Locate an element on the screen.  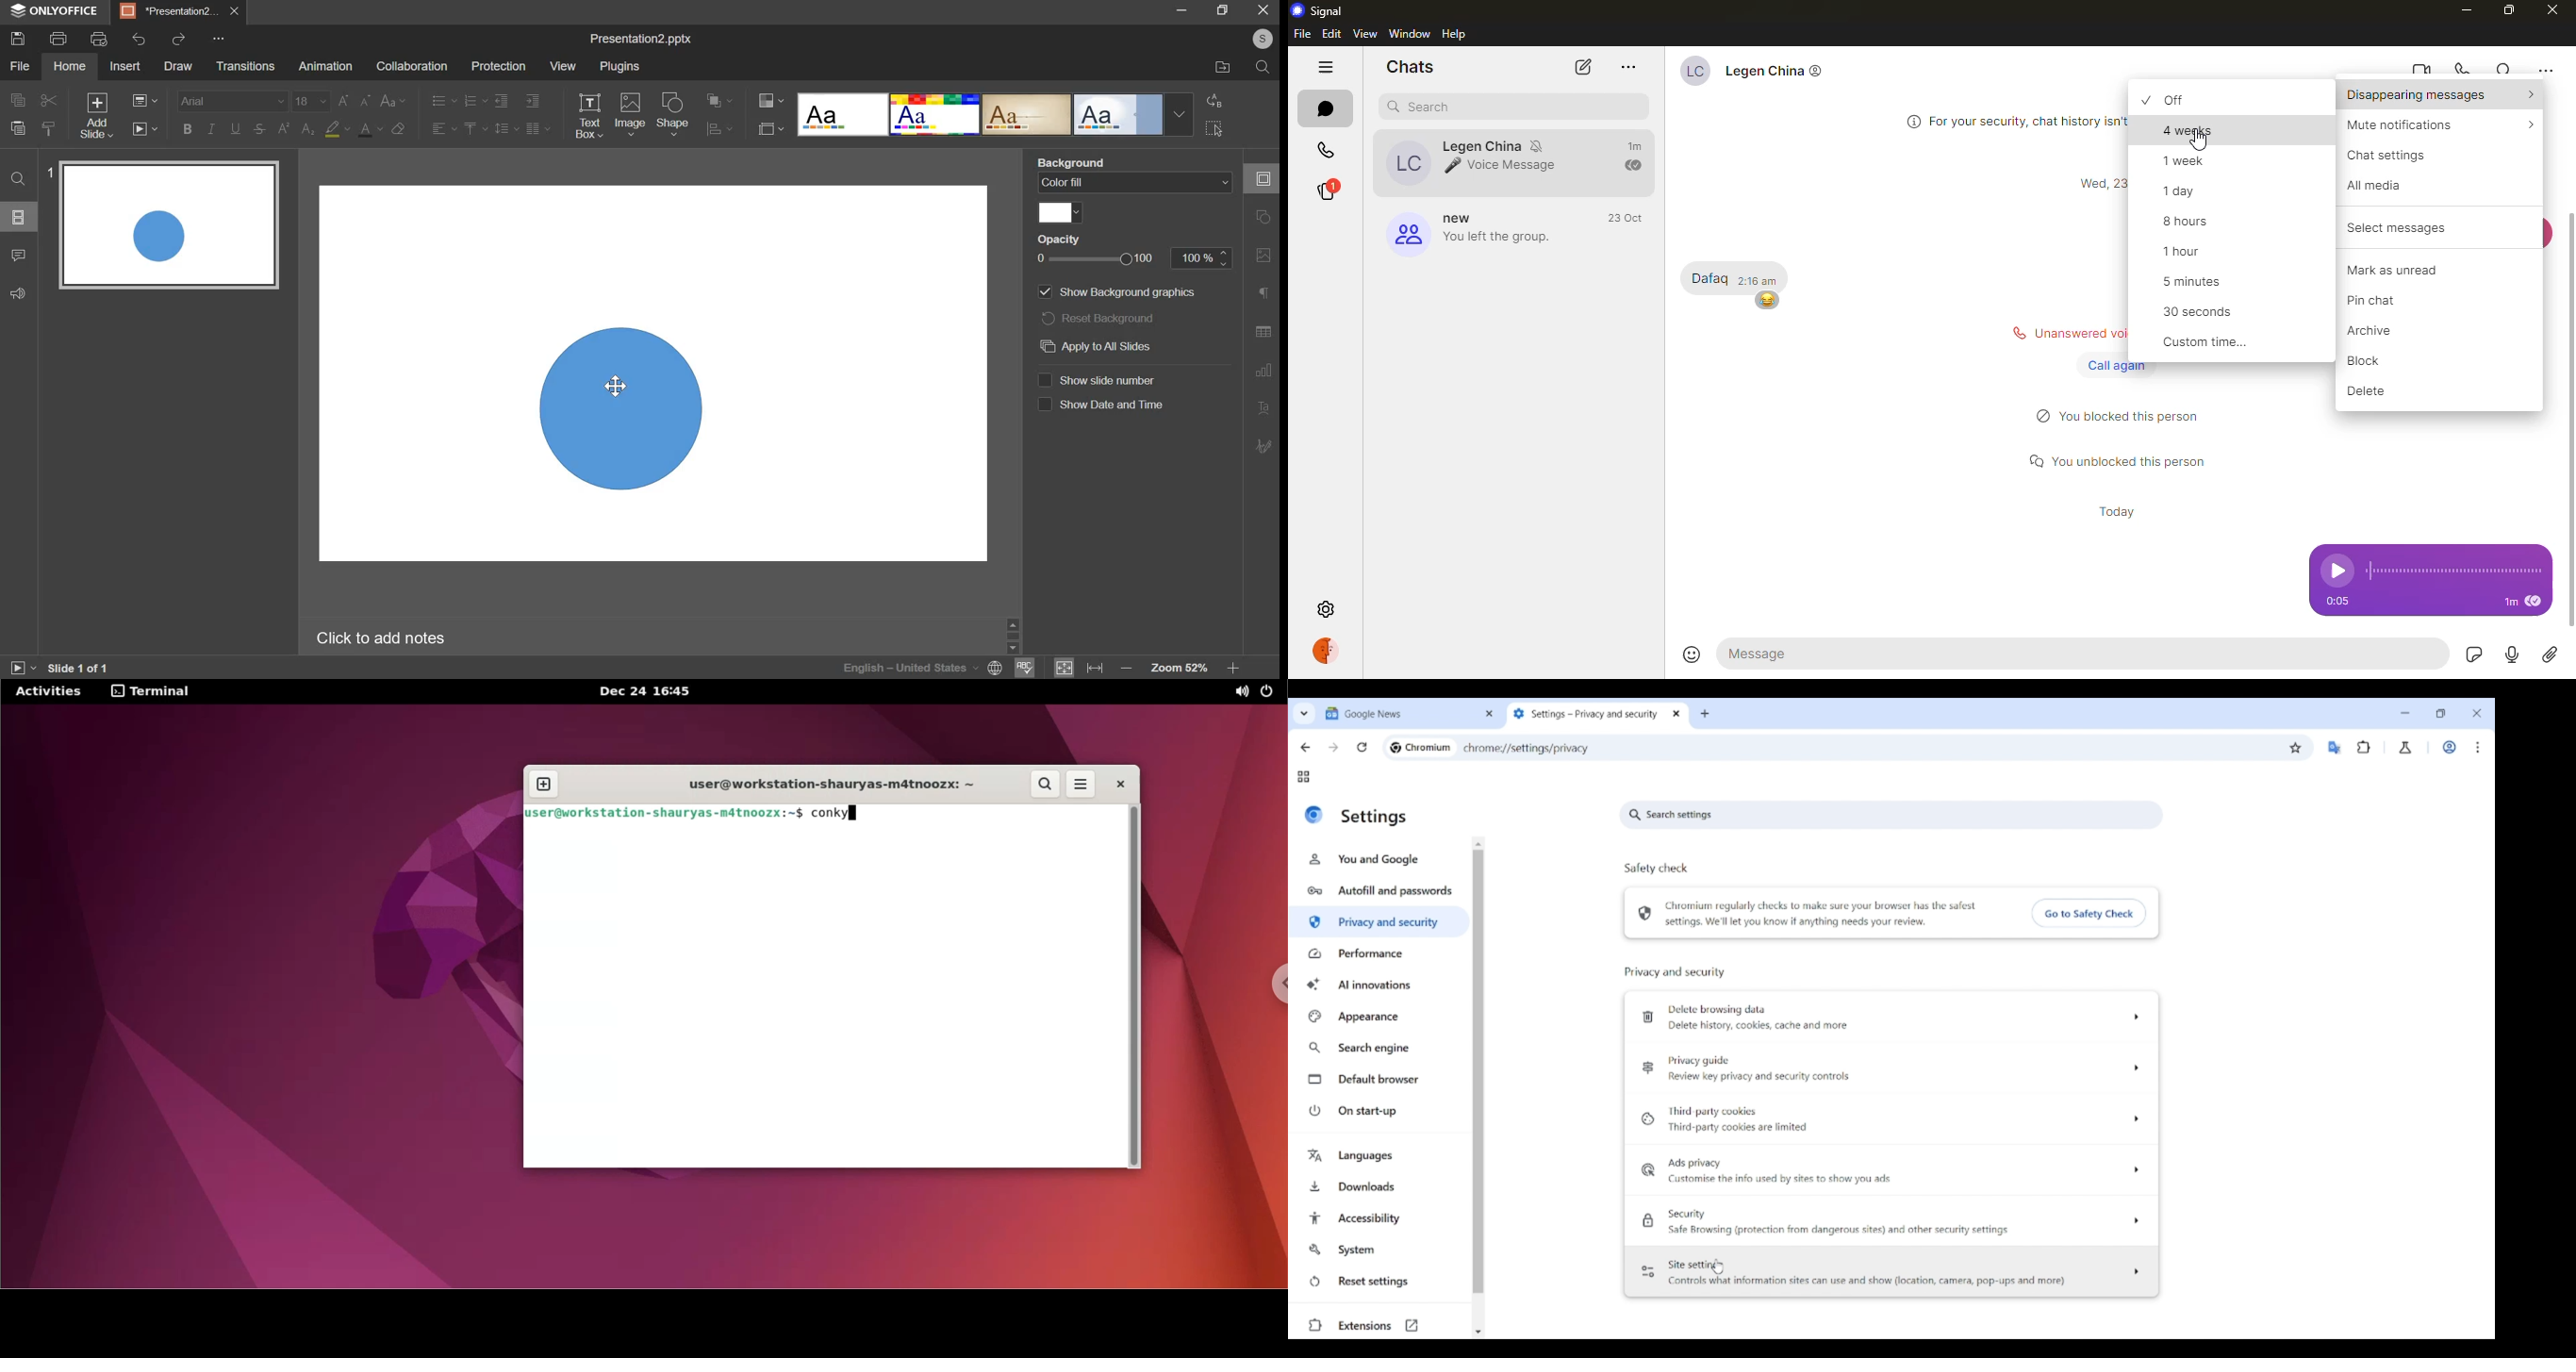
group is located at coordinates (1474, 231).